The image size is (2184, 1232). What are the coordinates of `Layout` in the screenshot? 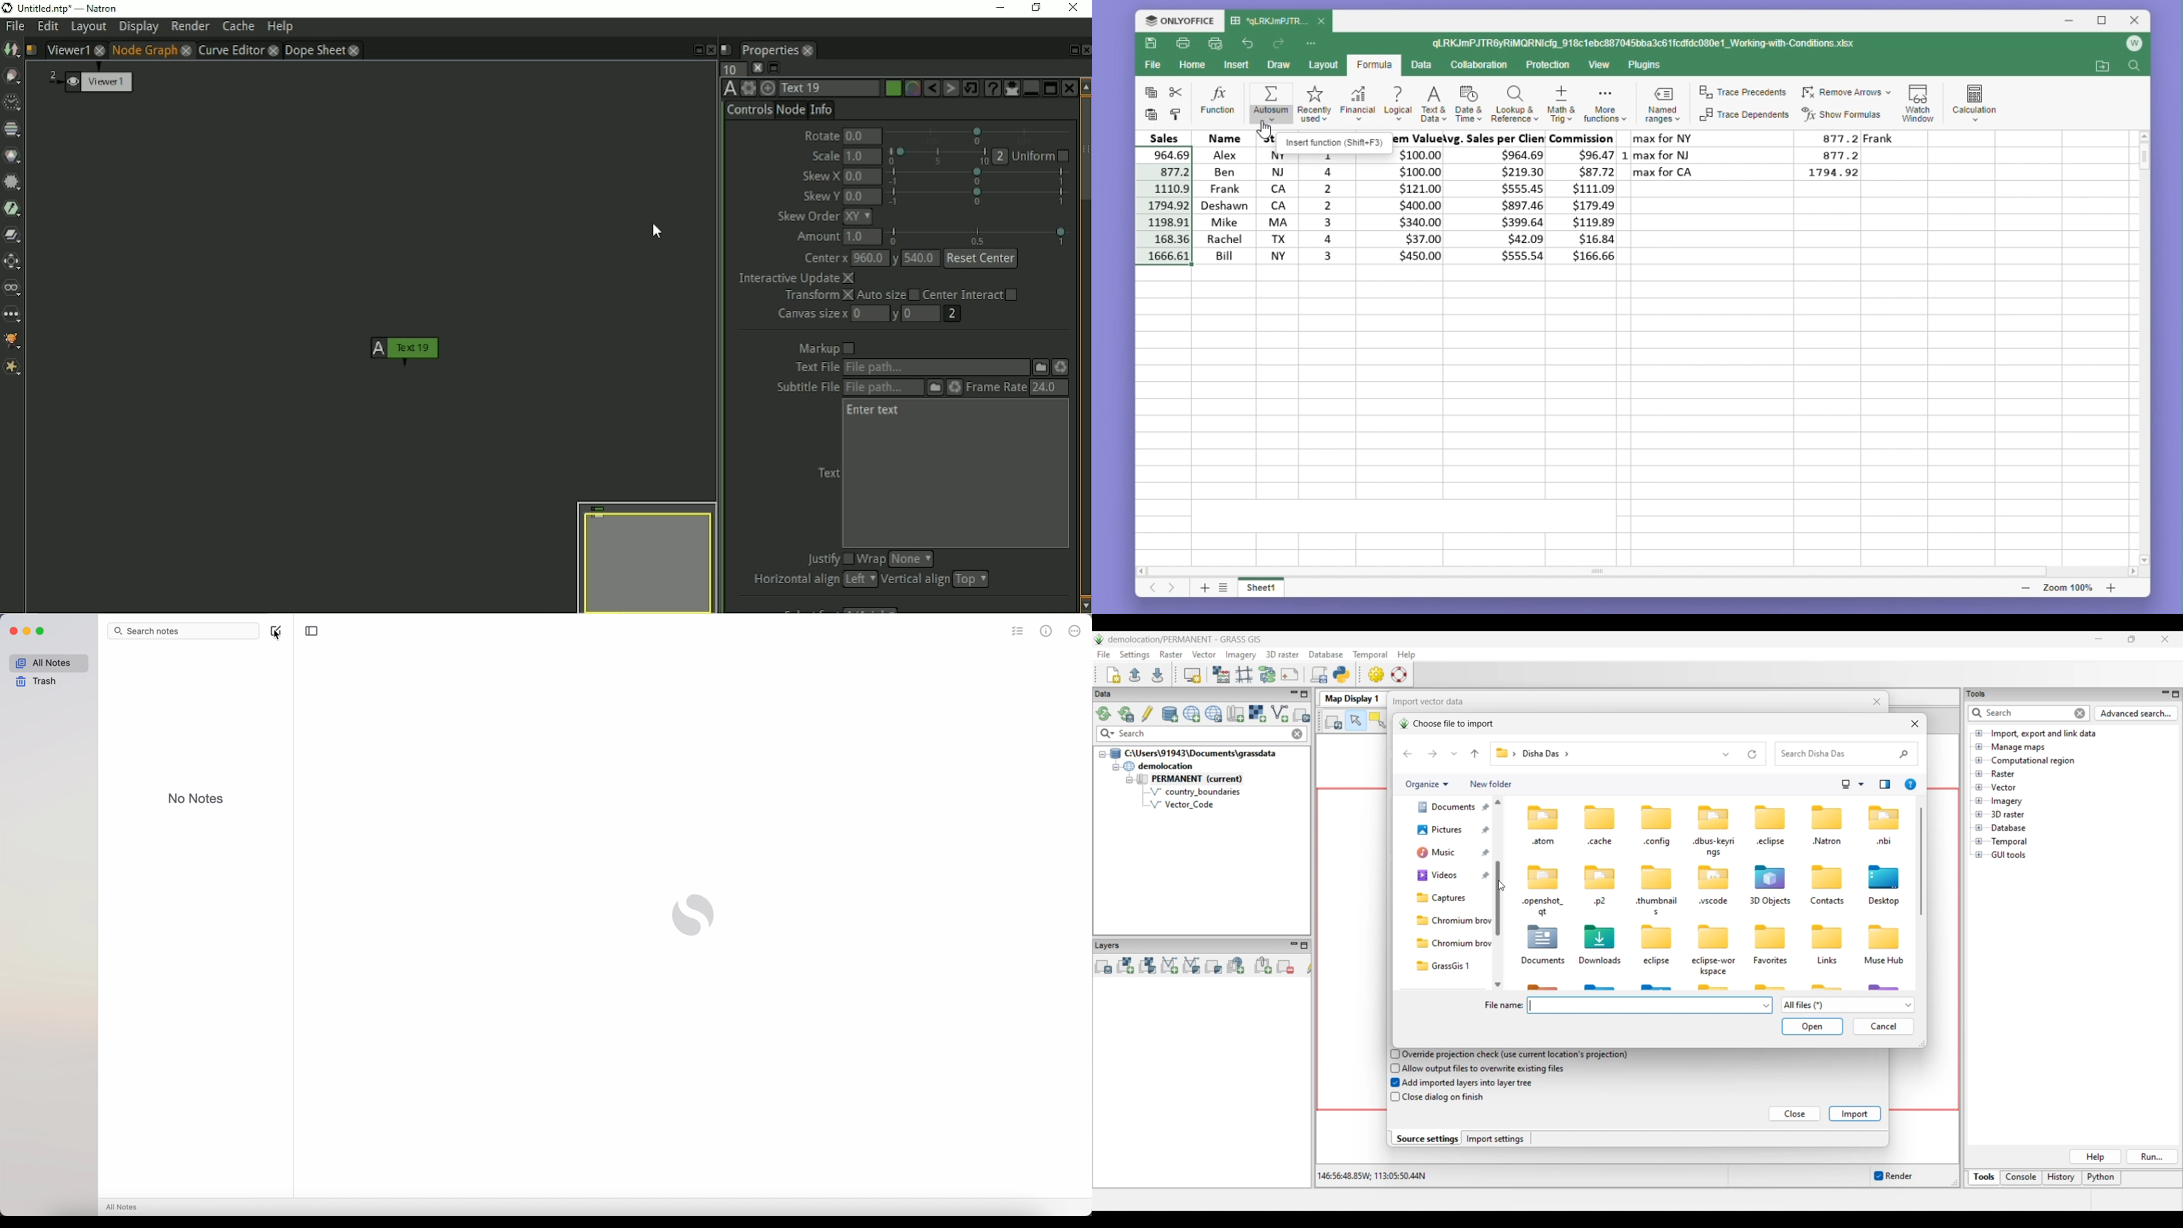 It's located at (1323, 65).